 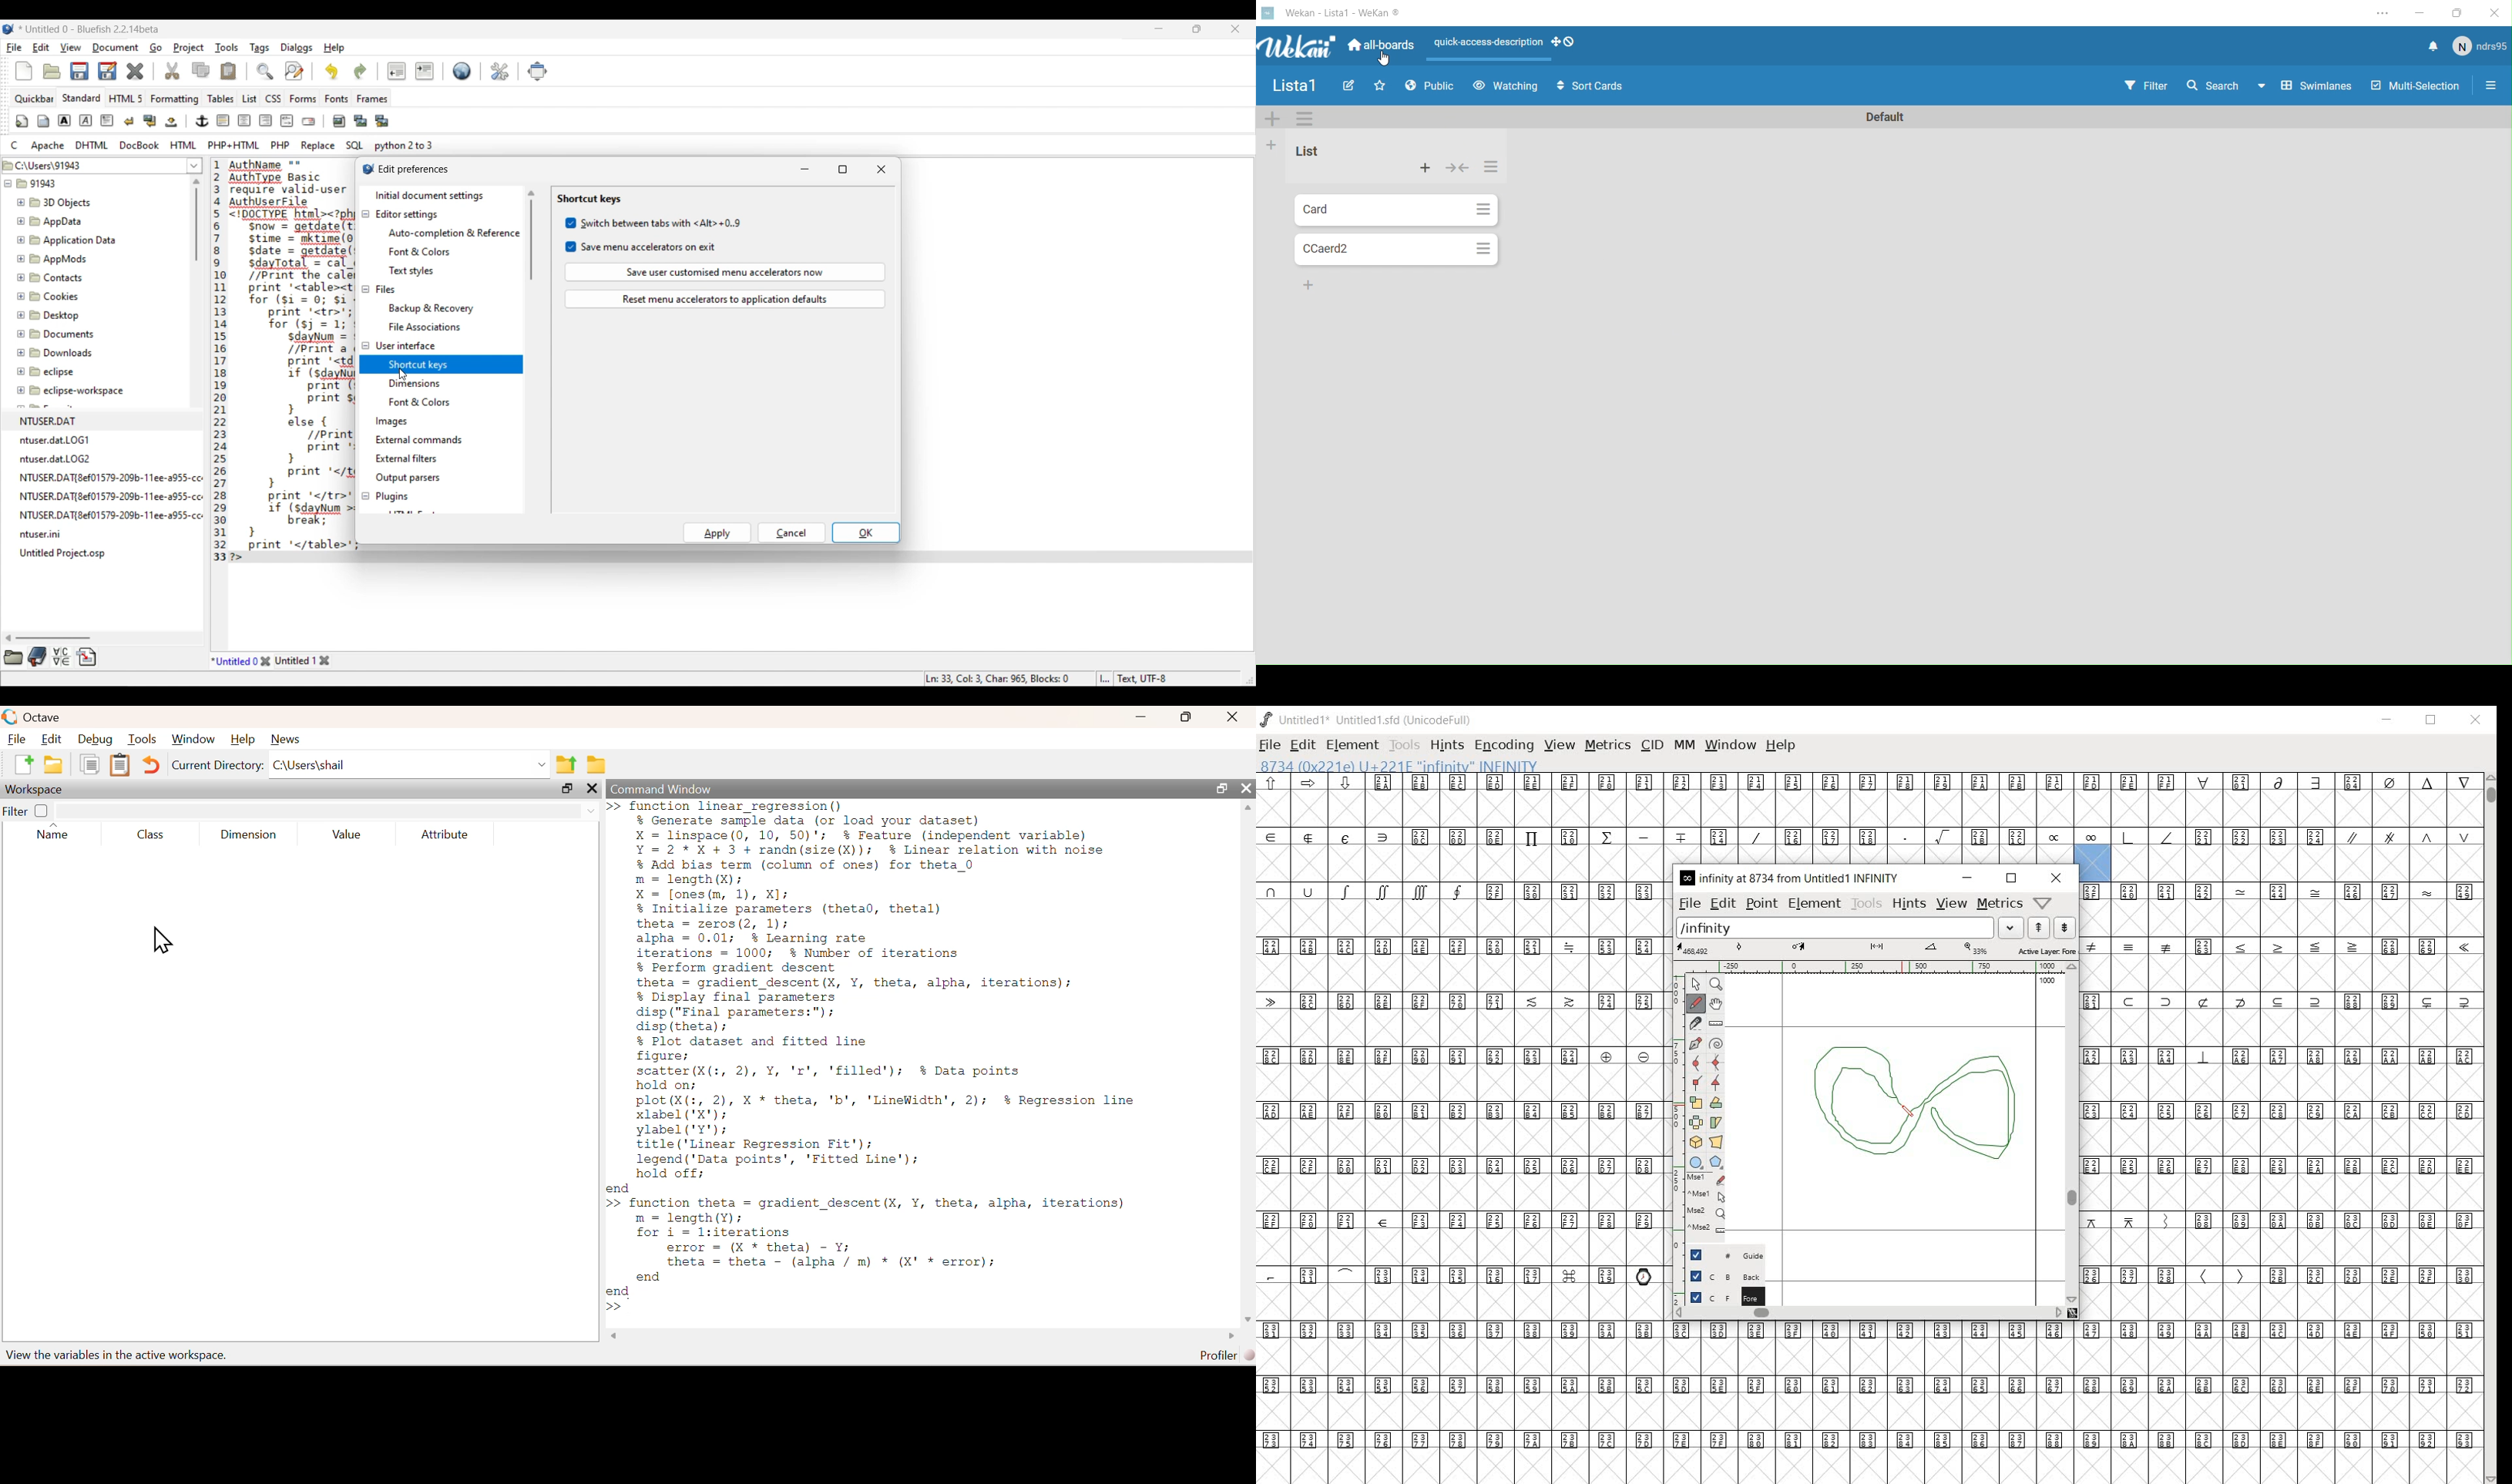 I want to click on Files setting options, so click(x=454, y=317).